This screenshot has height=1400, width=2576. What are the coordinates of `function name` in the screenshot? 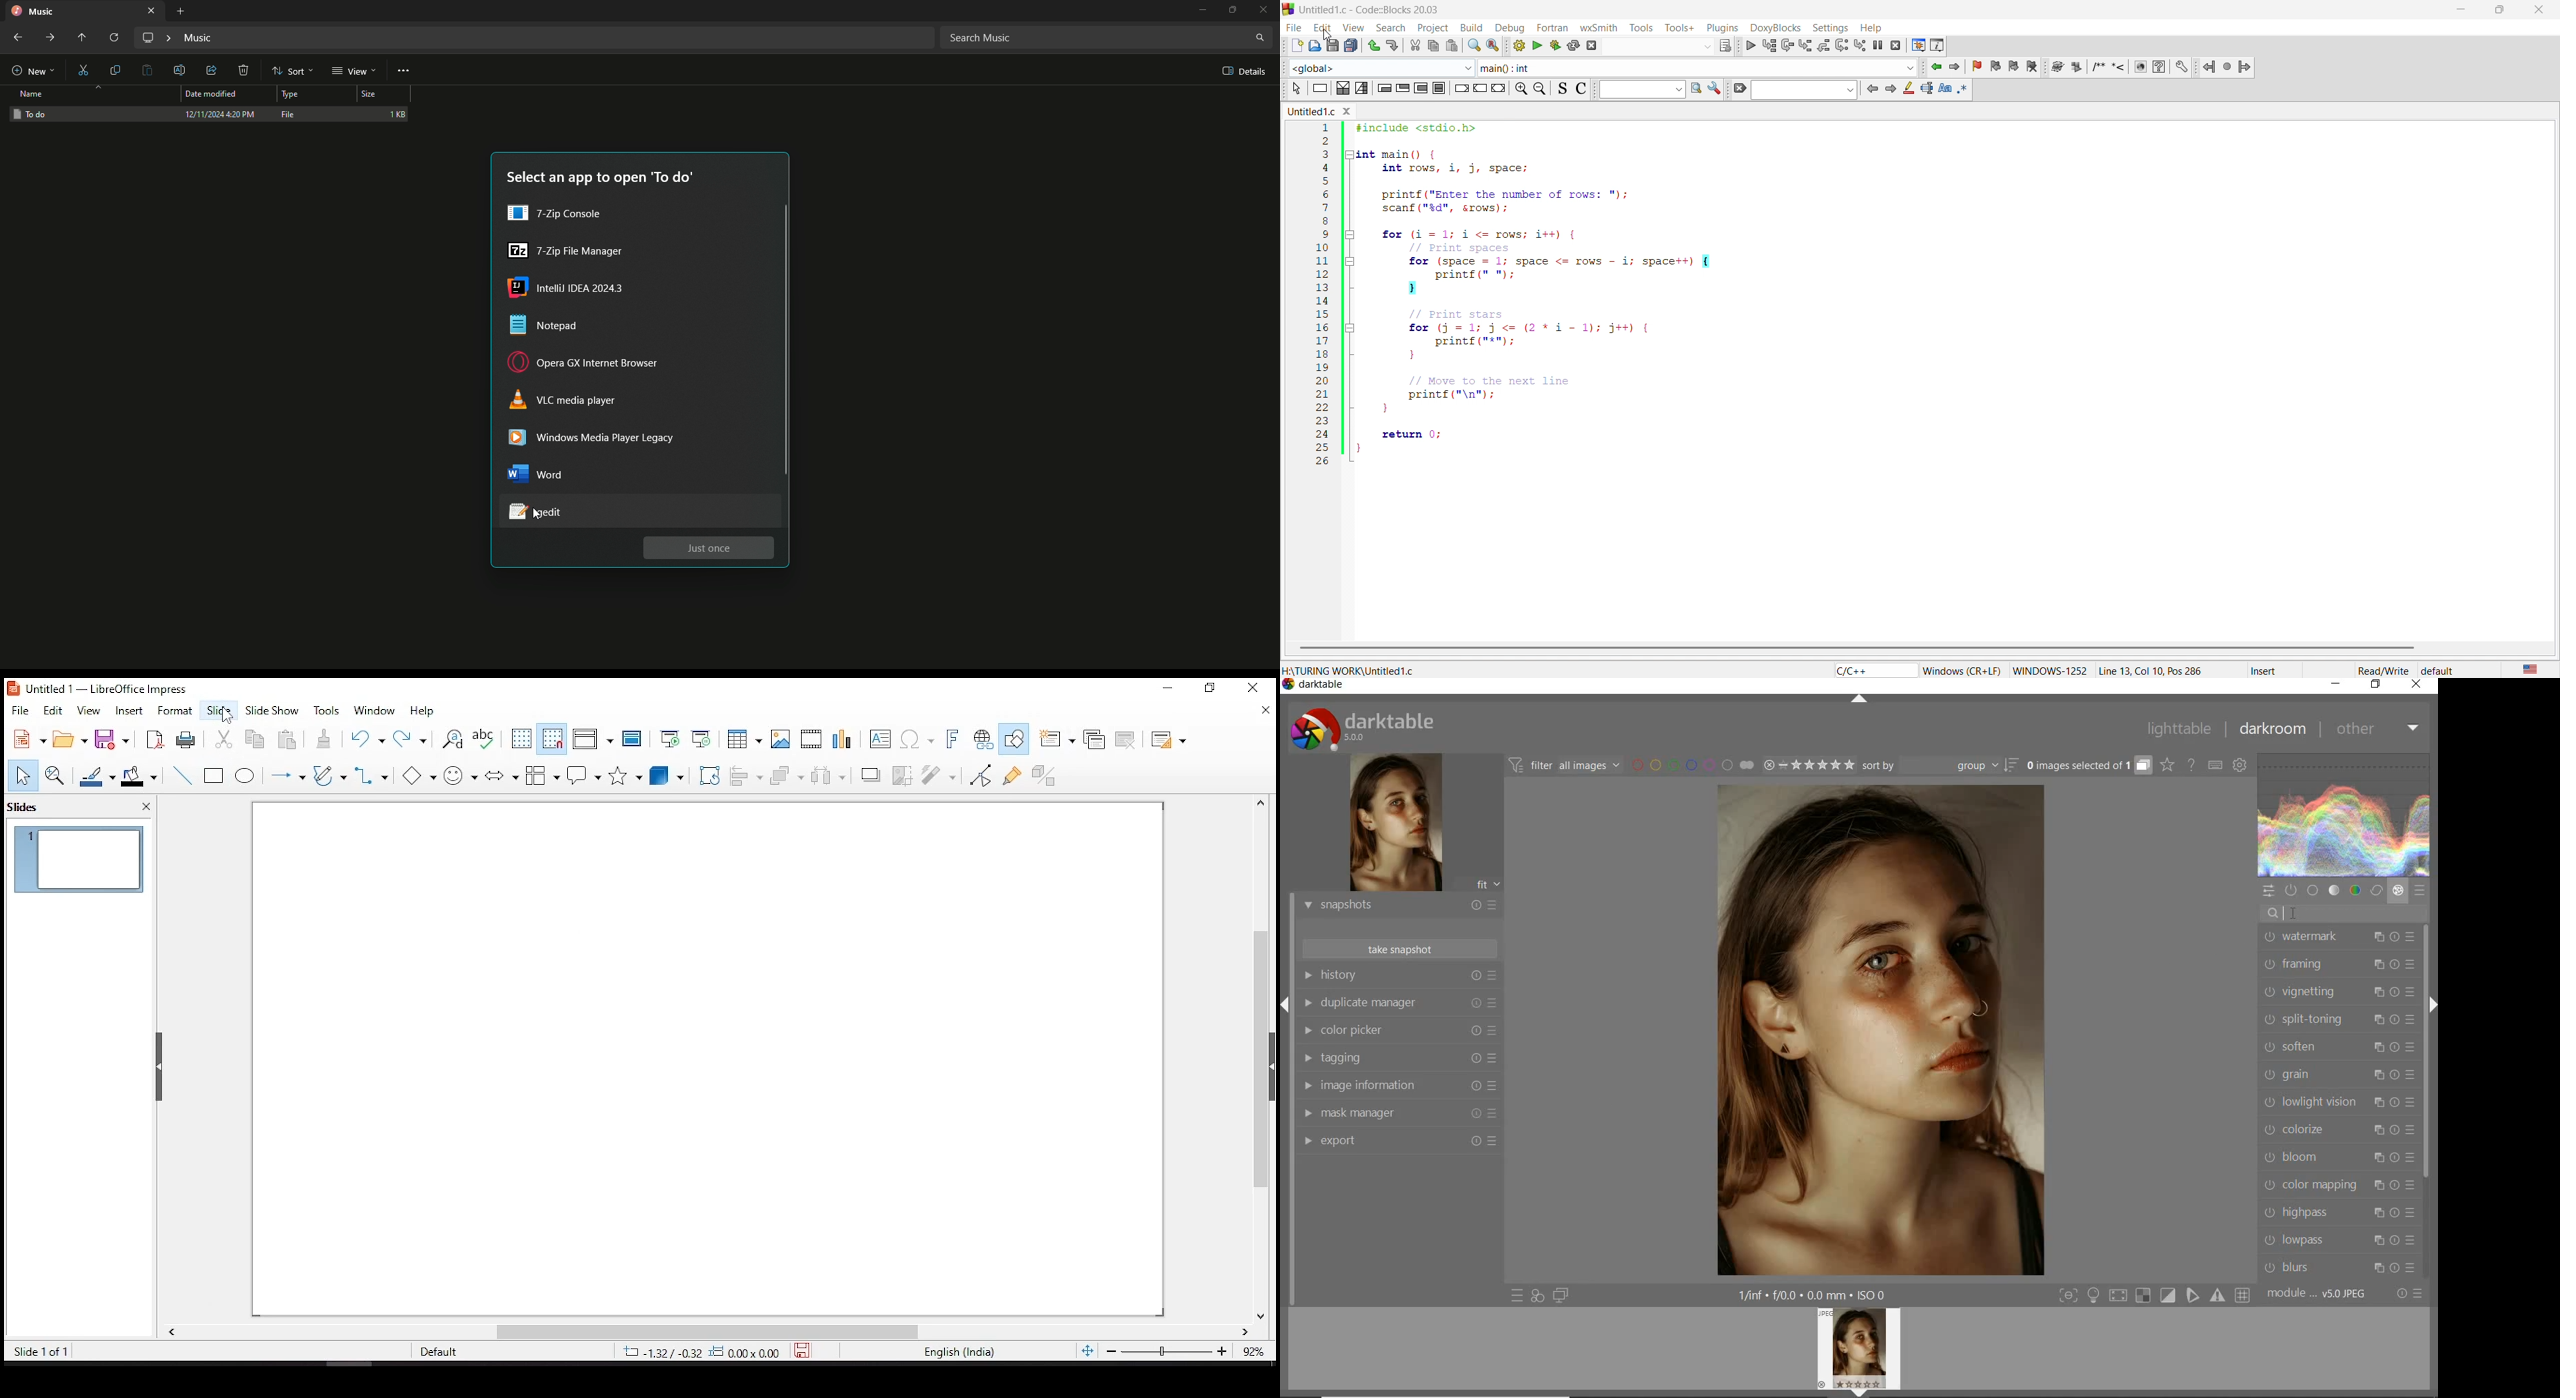 It's located at (1699, 67).